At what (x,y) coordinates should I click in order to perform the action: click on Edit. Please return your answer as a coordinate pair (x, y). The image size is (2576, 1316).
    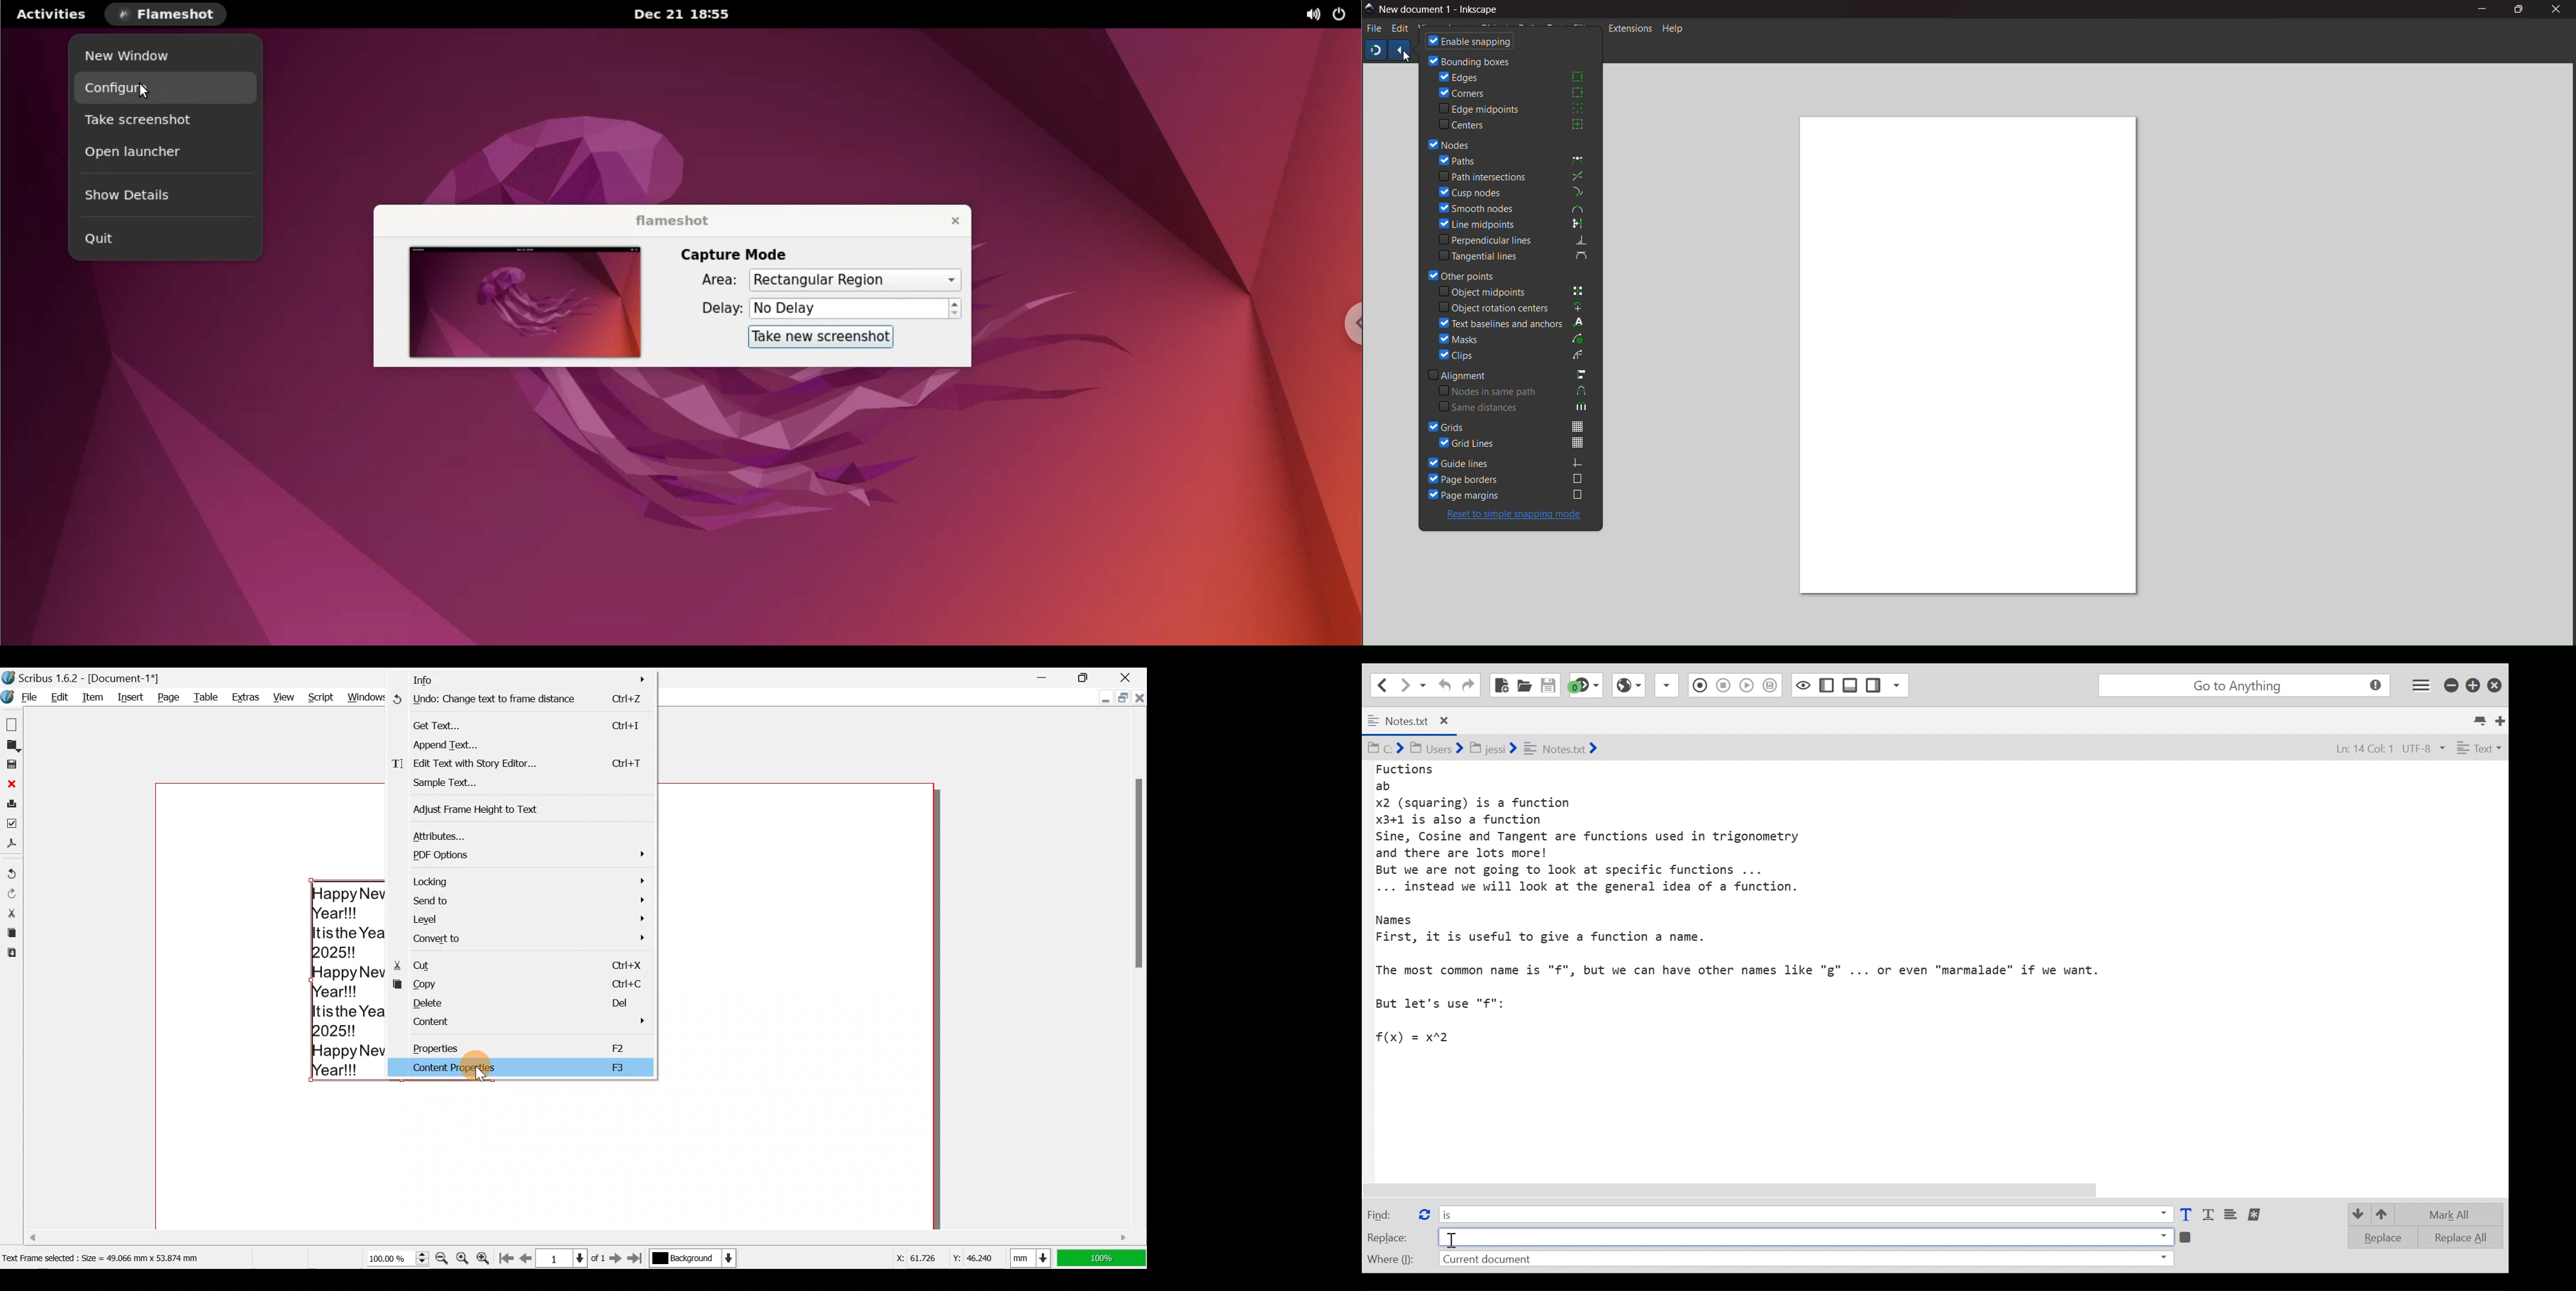
    Looking at the image, I should click on (1398, 28).